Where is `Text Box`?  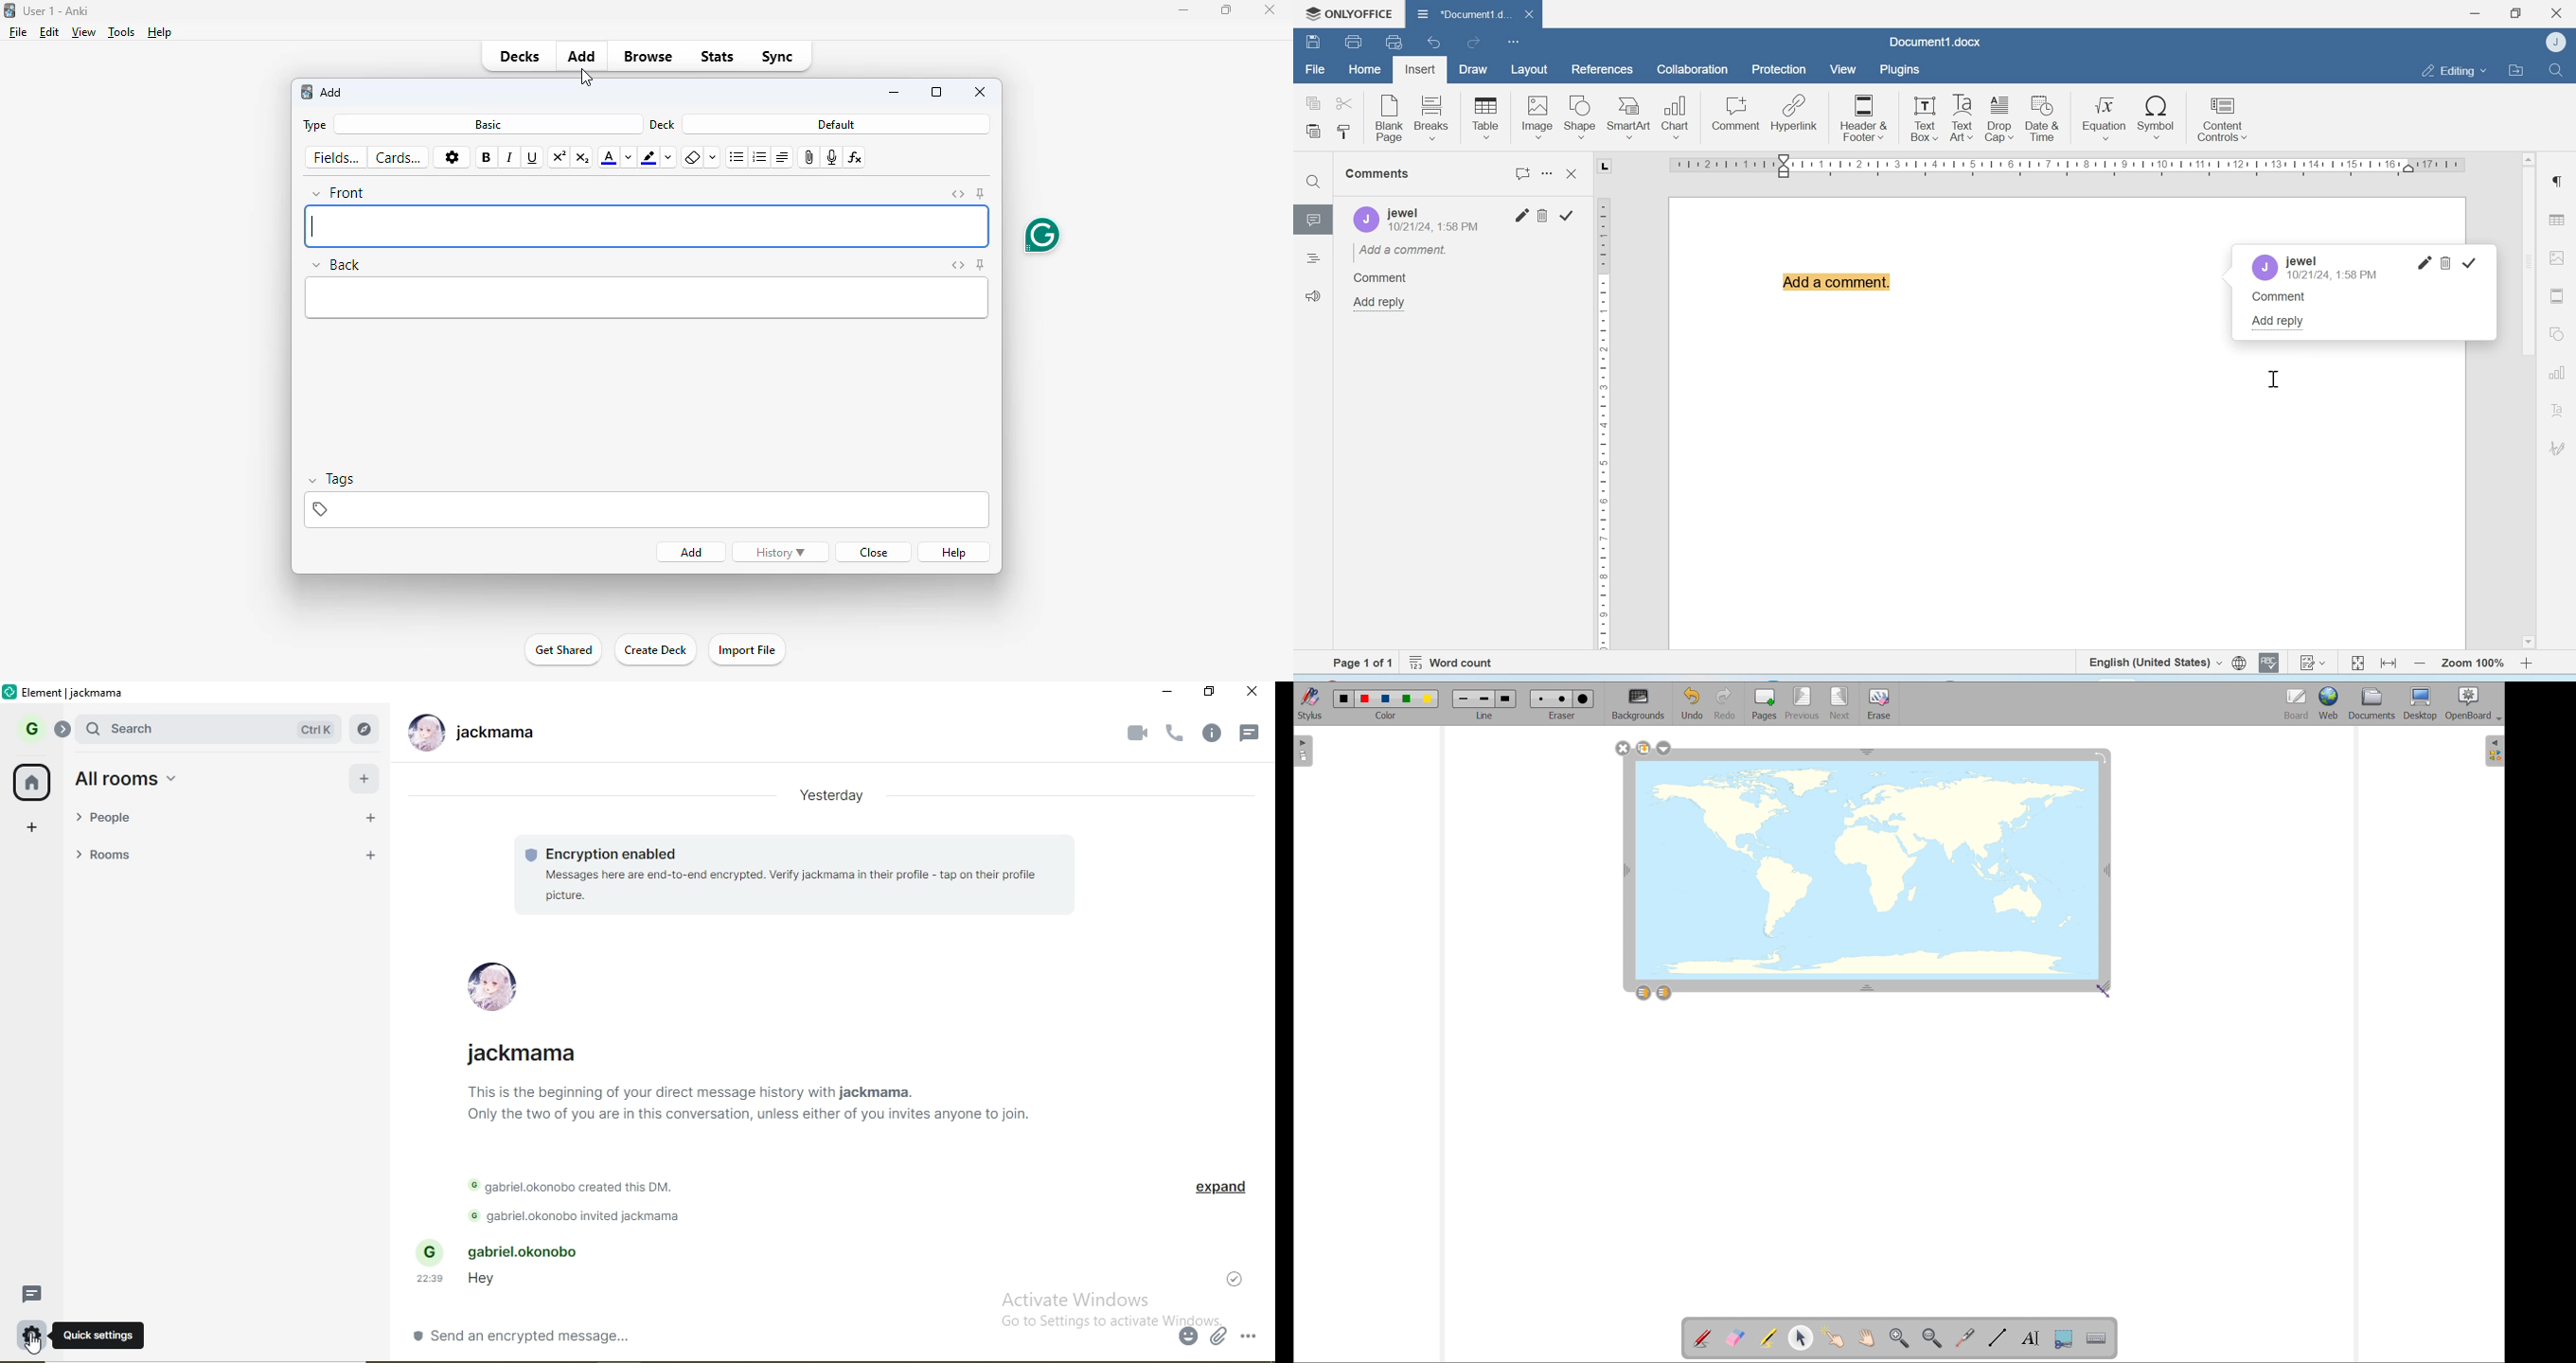
Text Box is located at coordinates (1959, 118).